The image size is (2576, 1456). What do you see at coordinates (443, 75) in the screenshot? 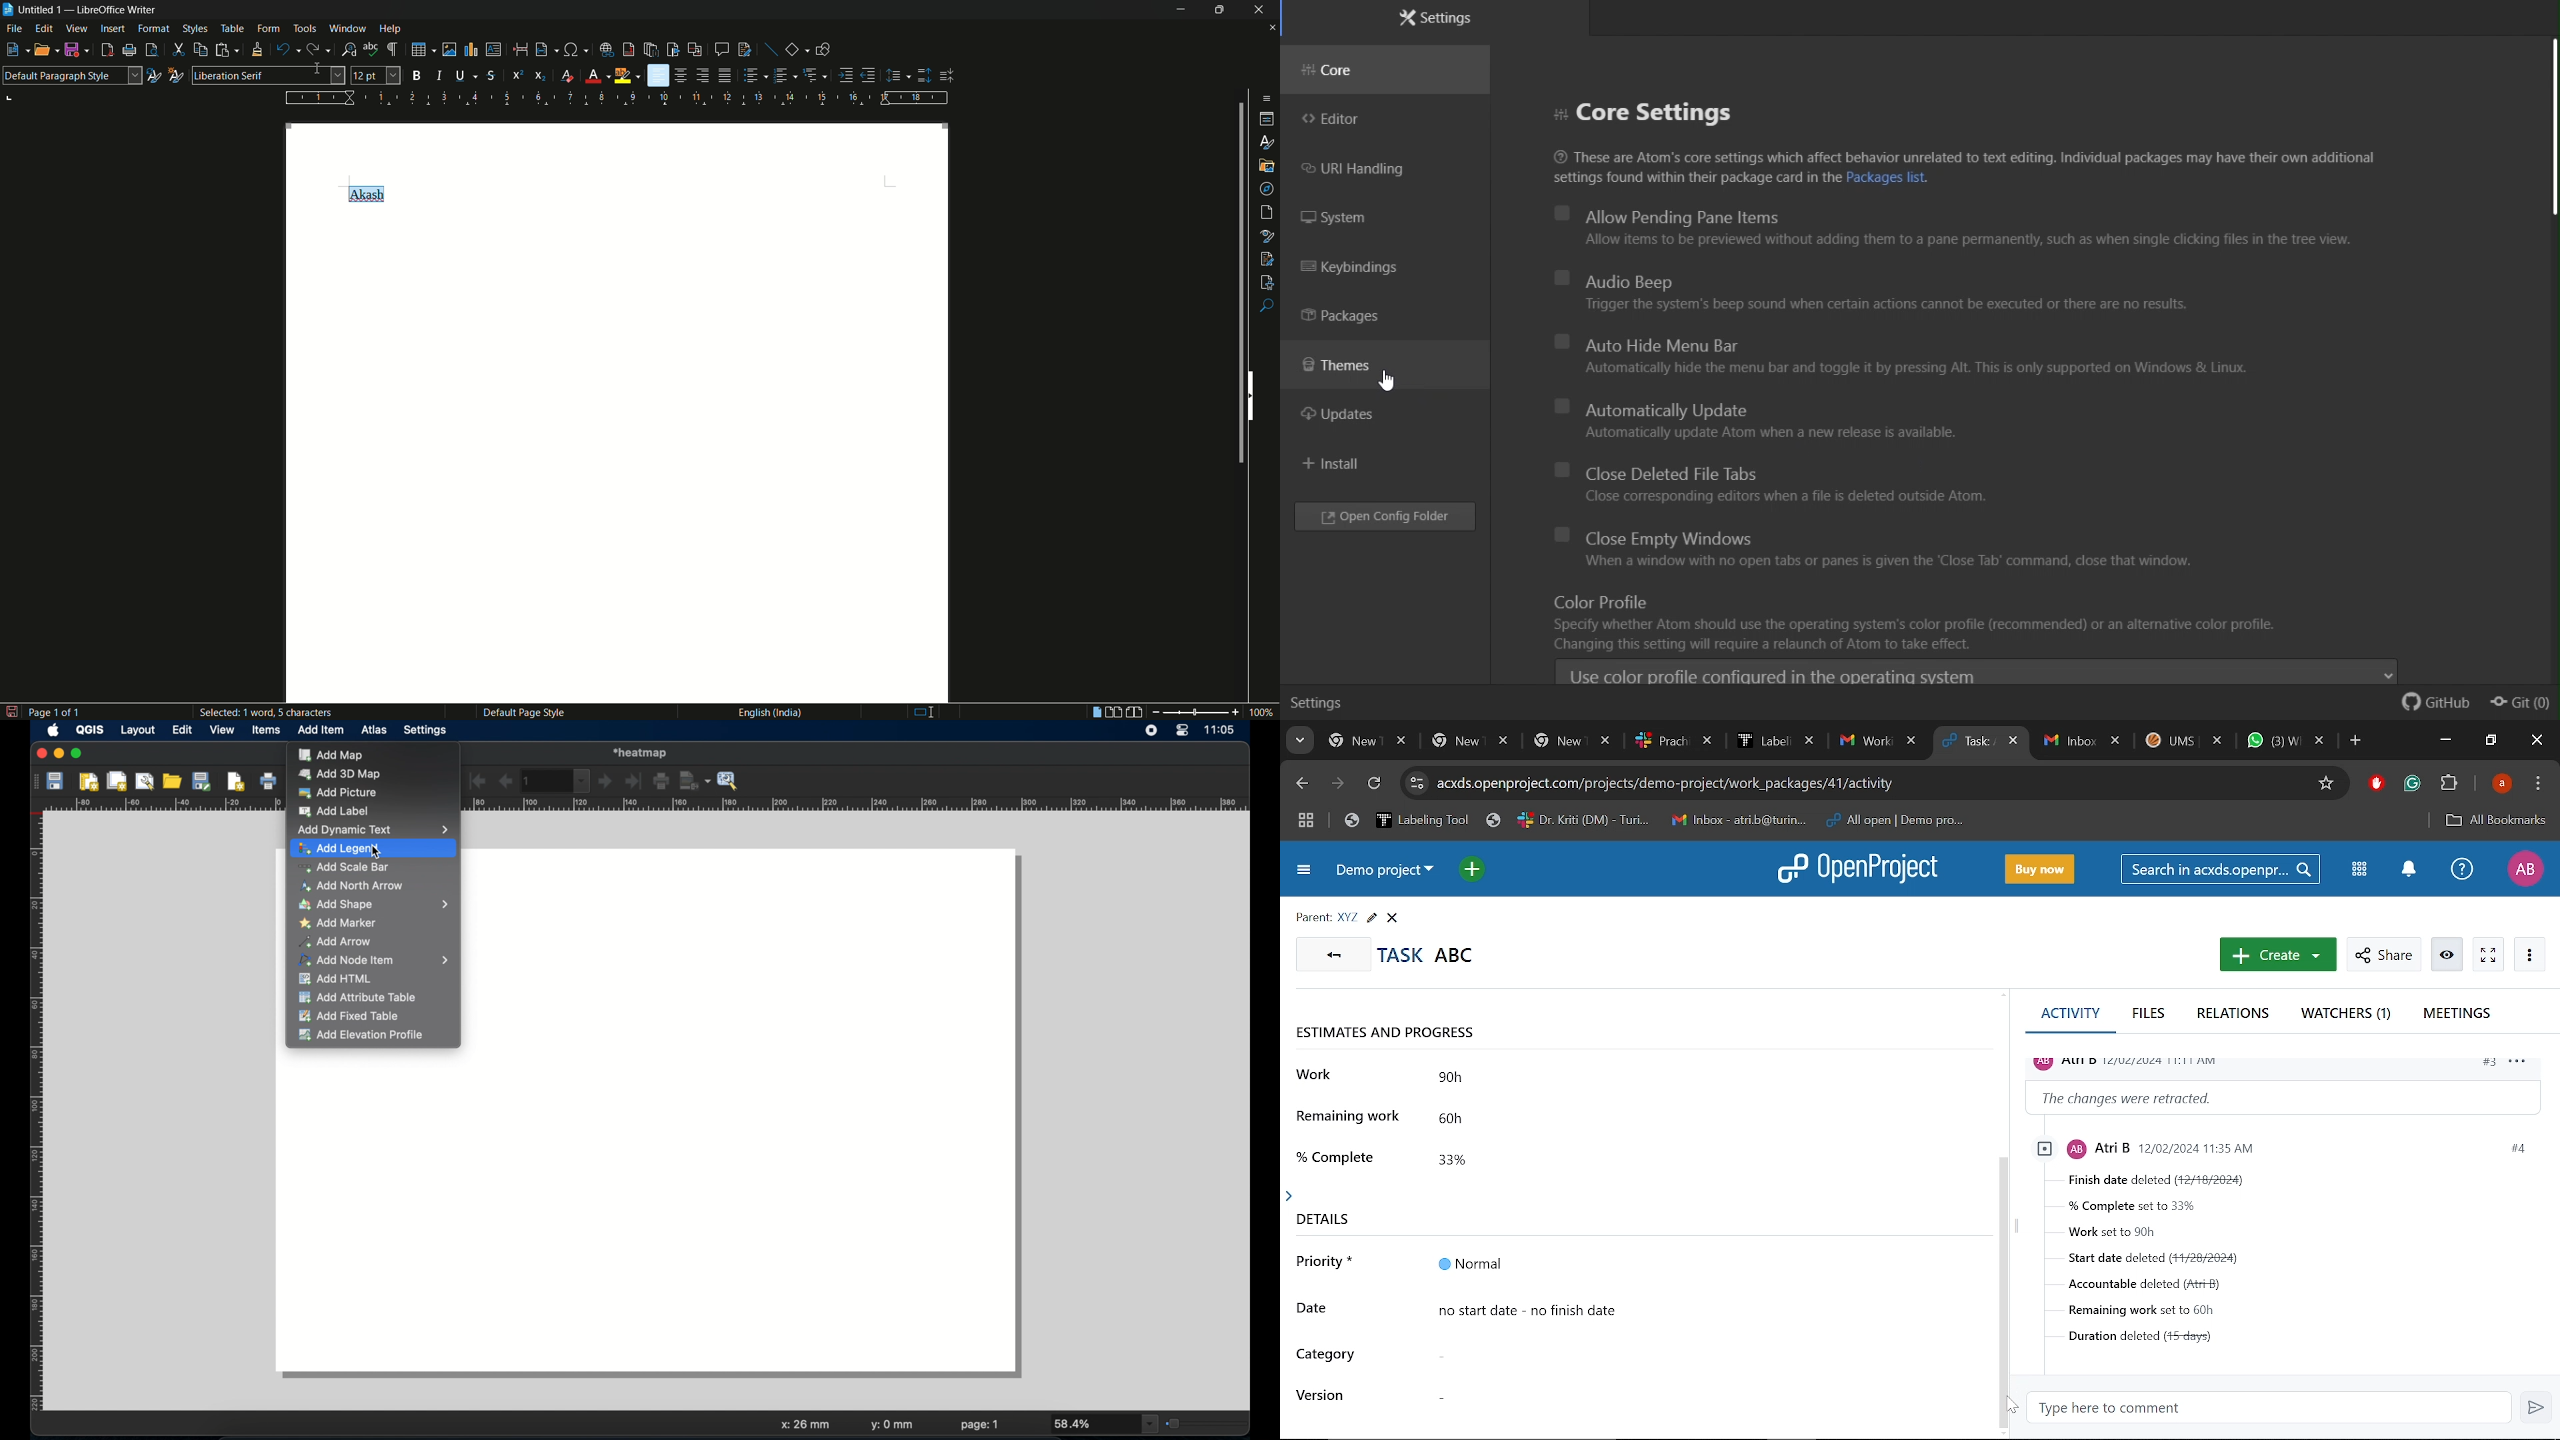
I see `italic` at bounding box center [443, 75].